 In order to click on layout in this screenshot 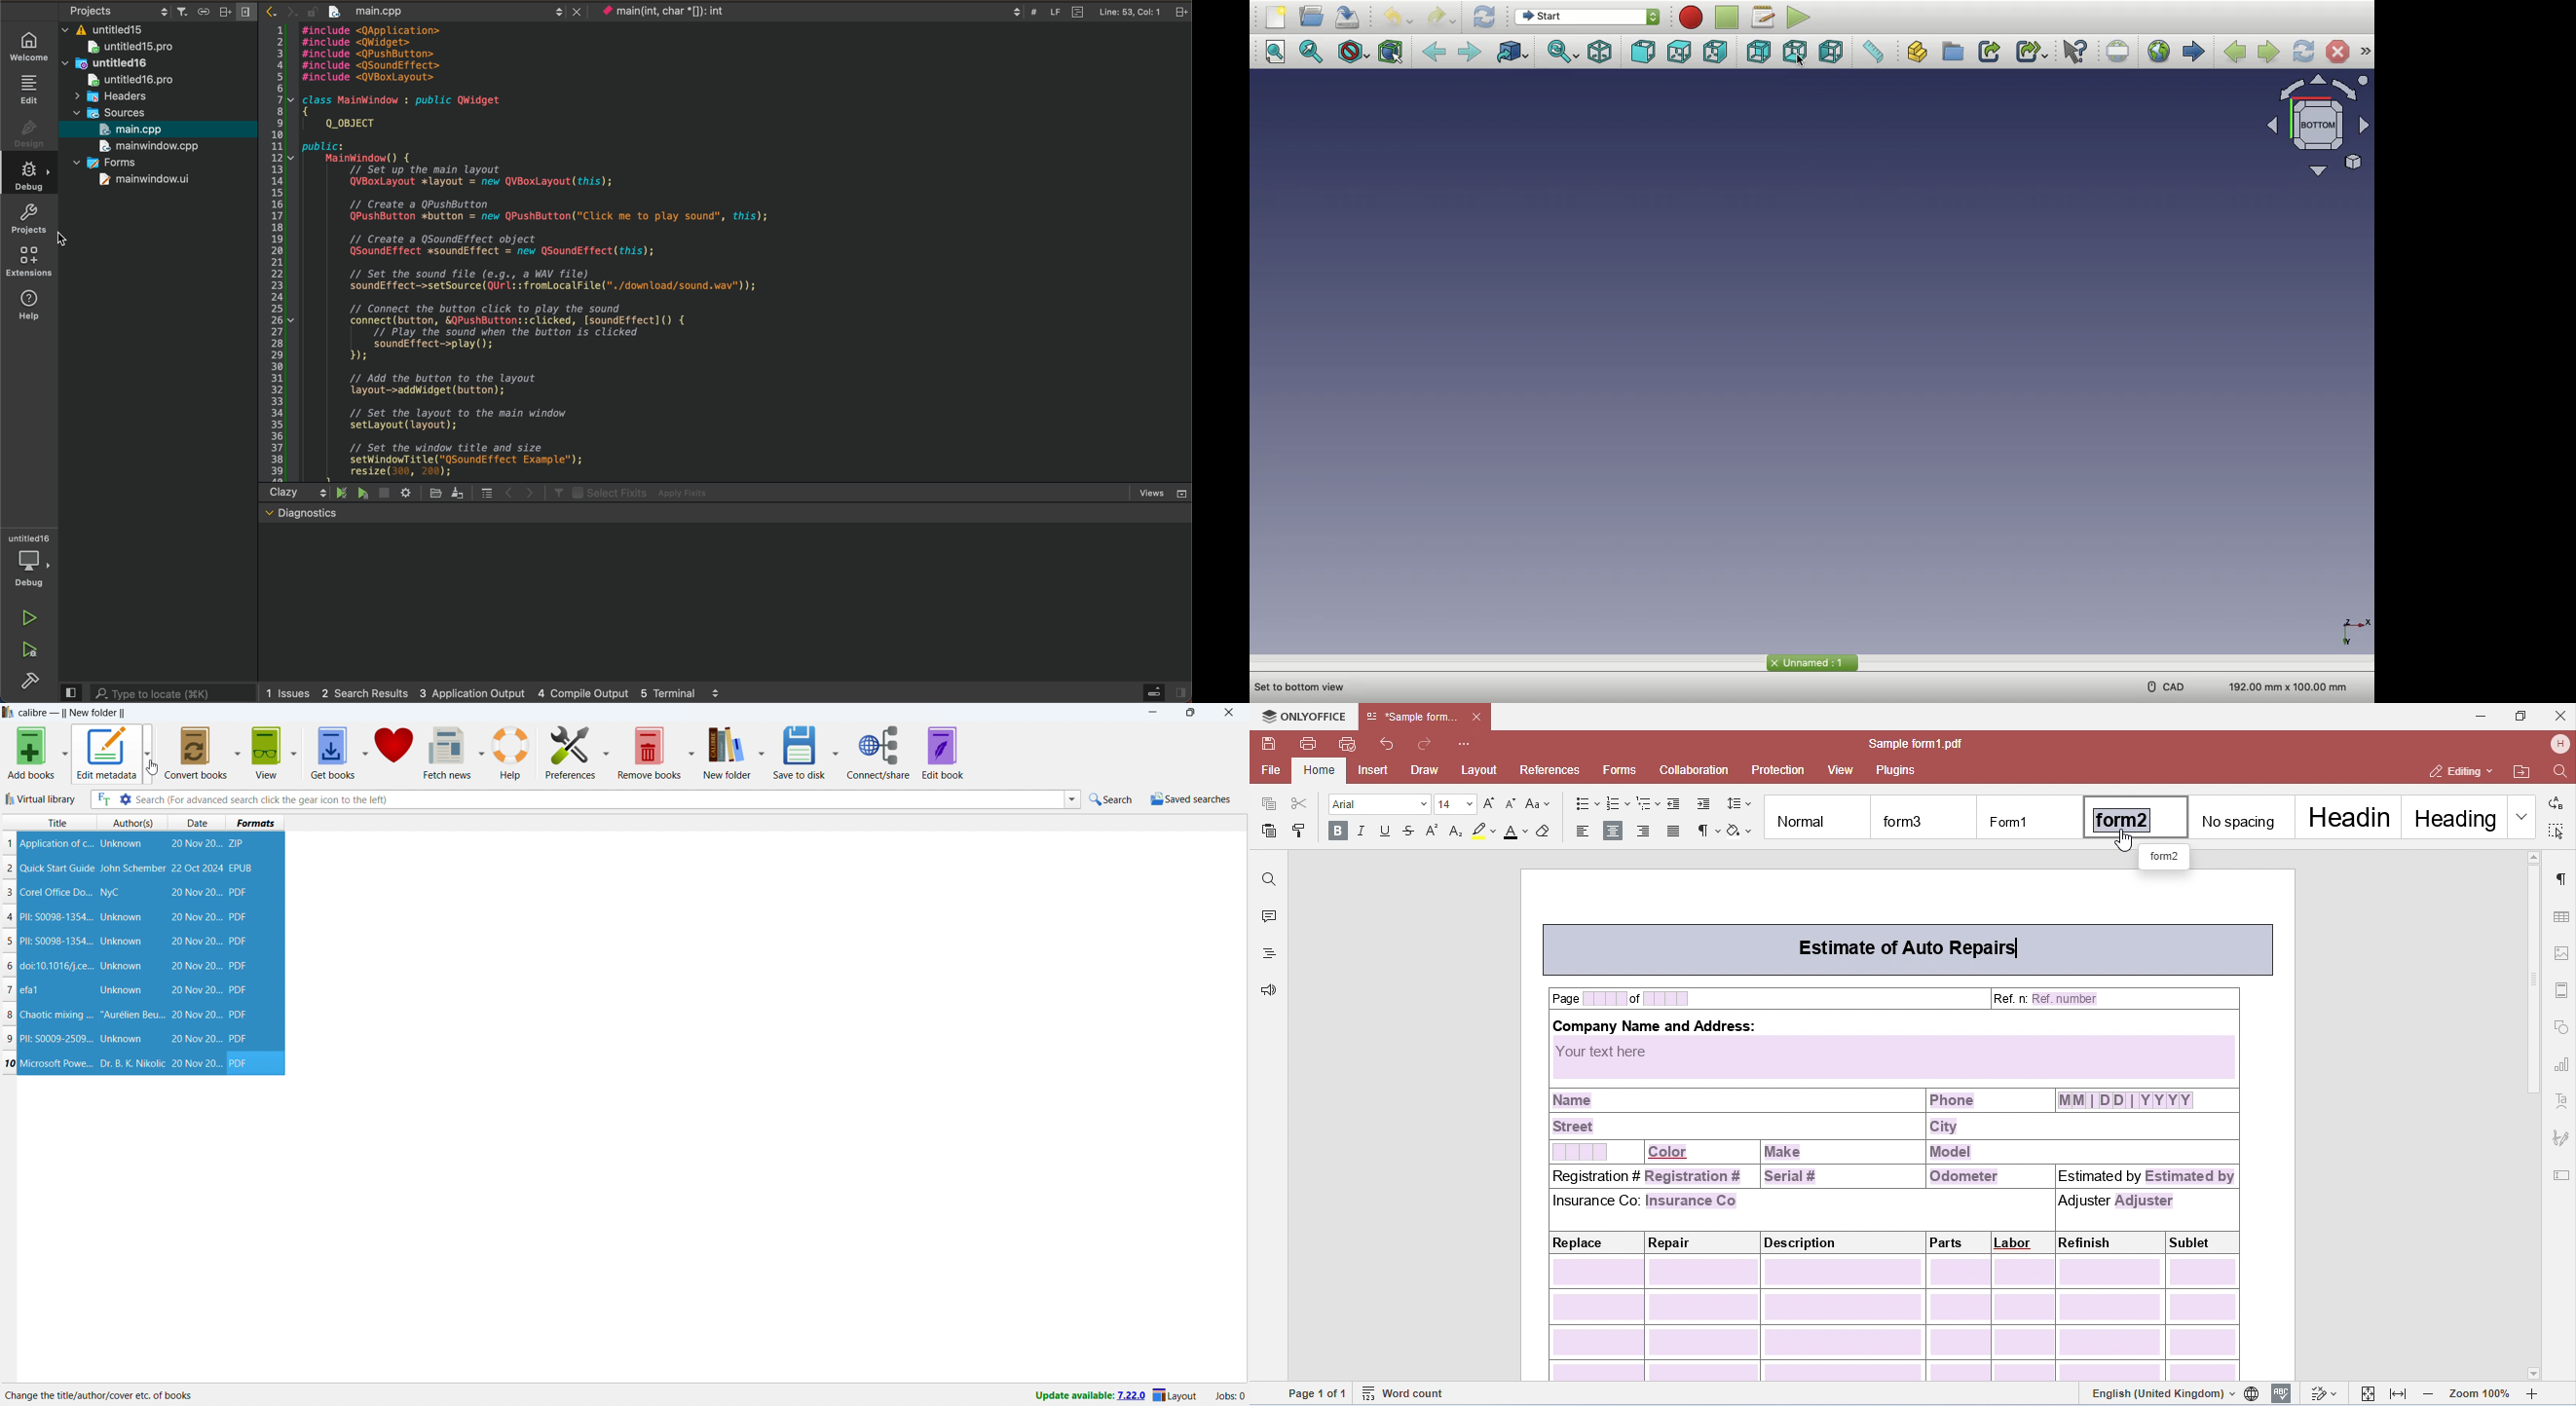, I will do `click(1176, 1396)`.